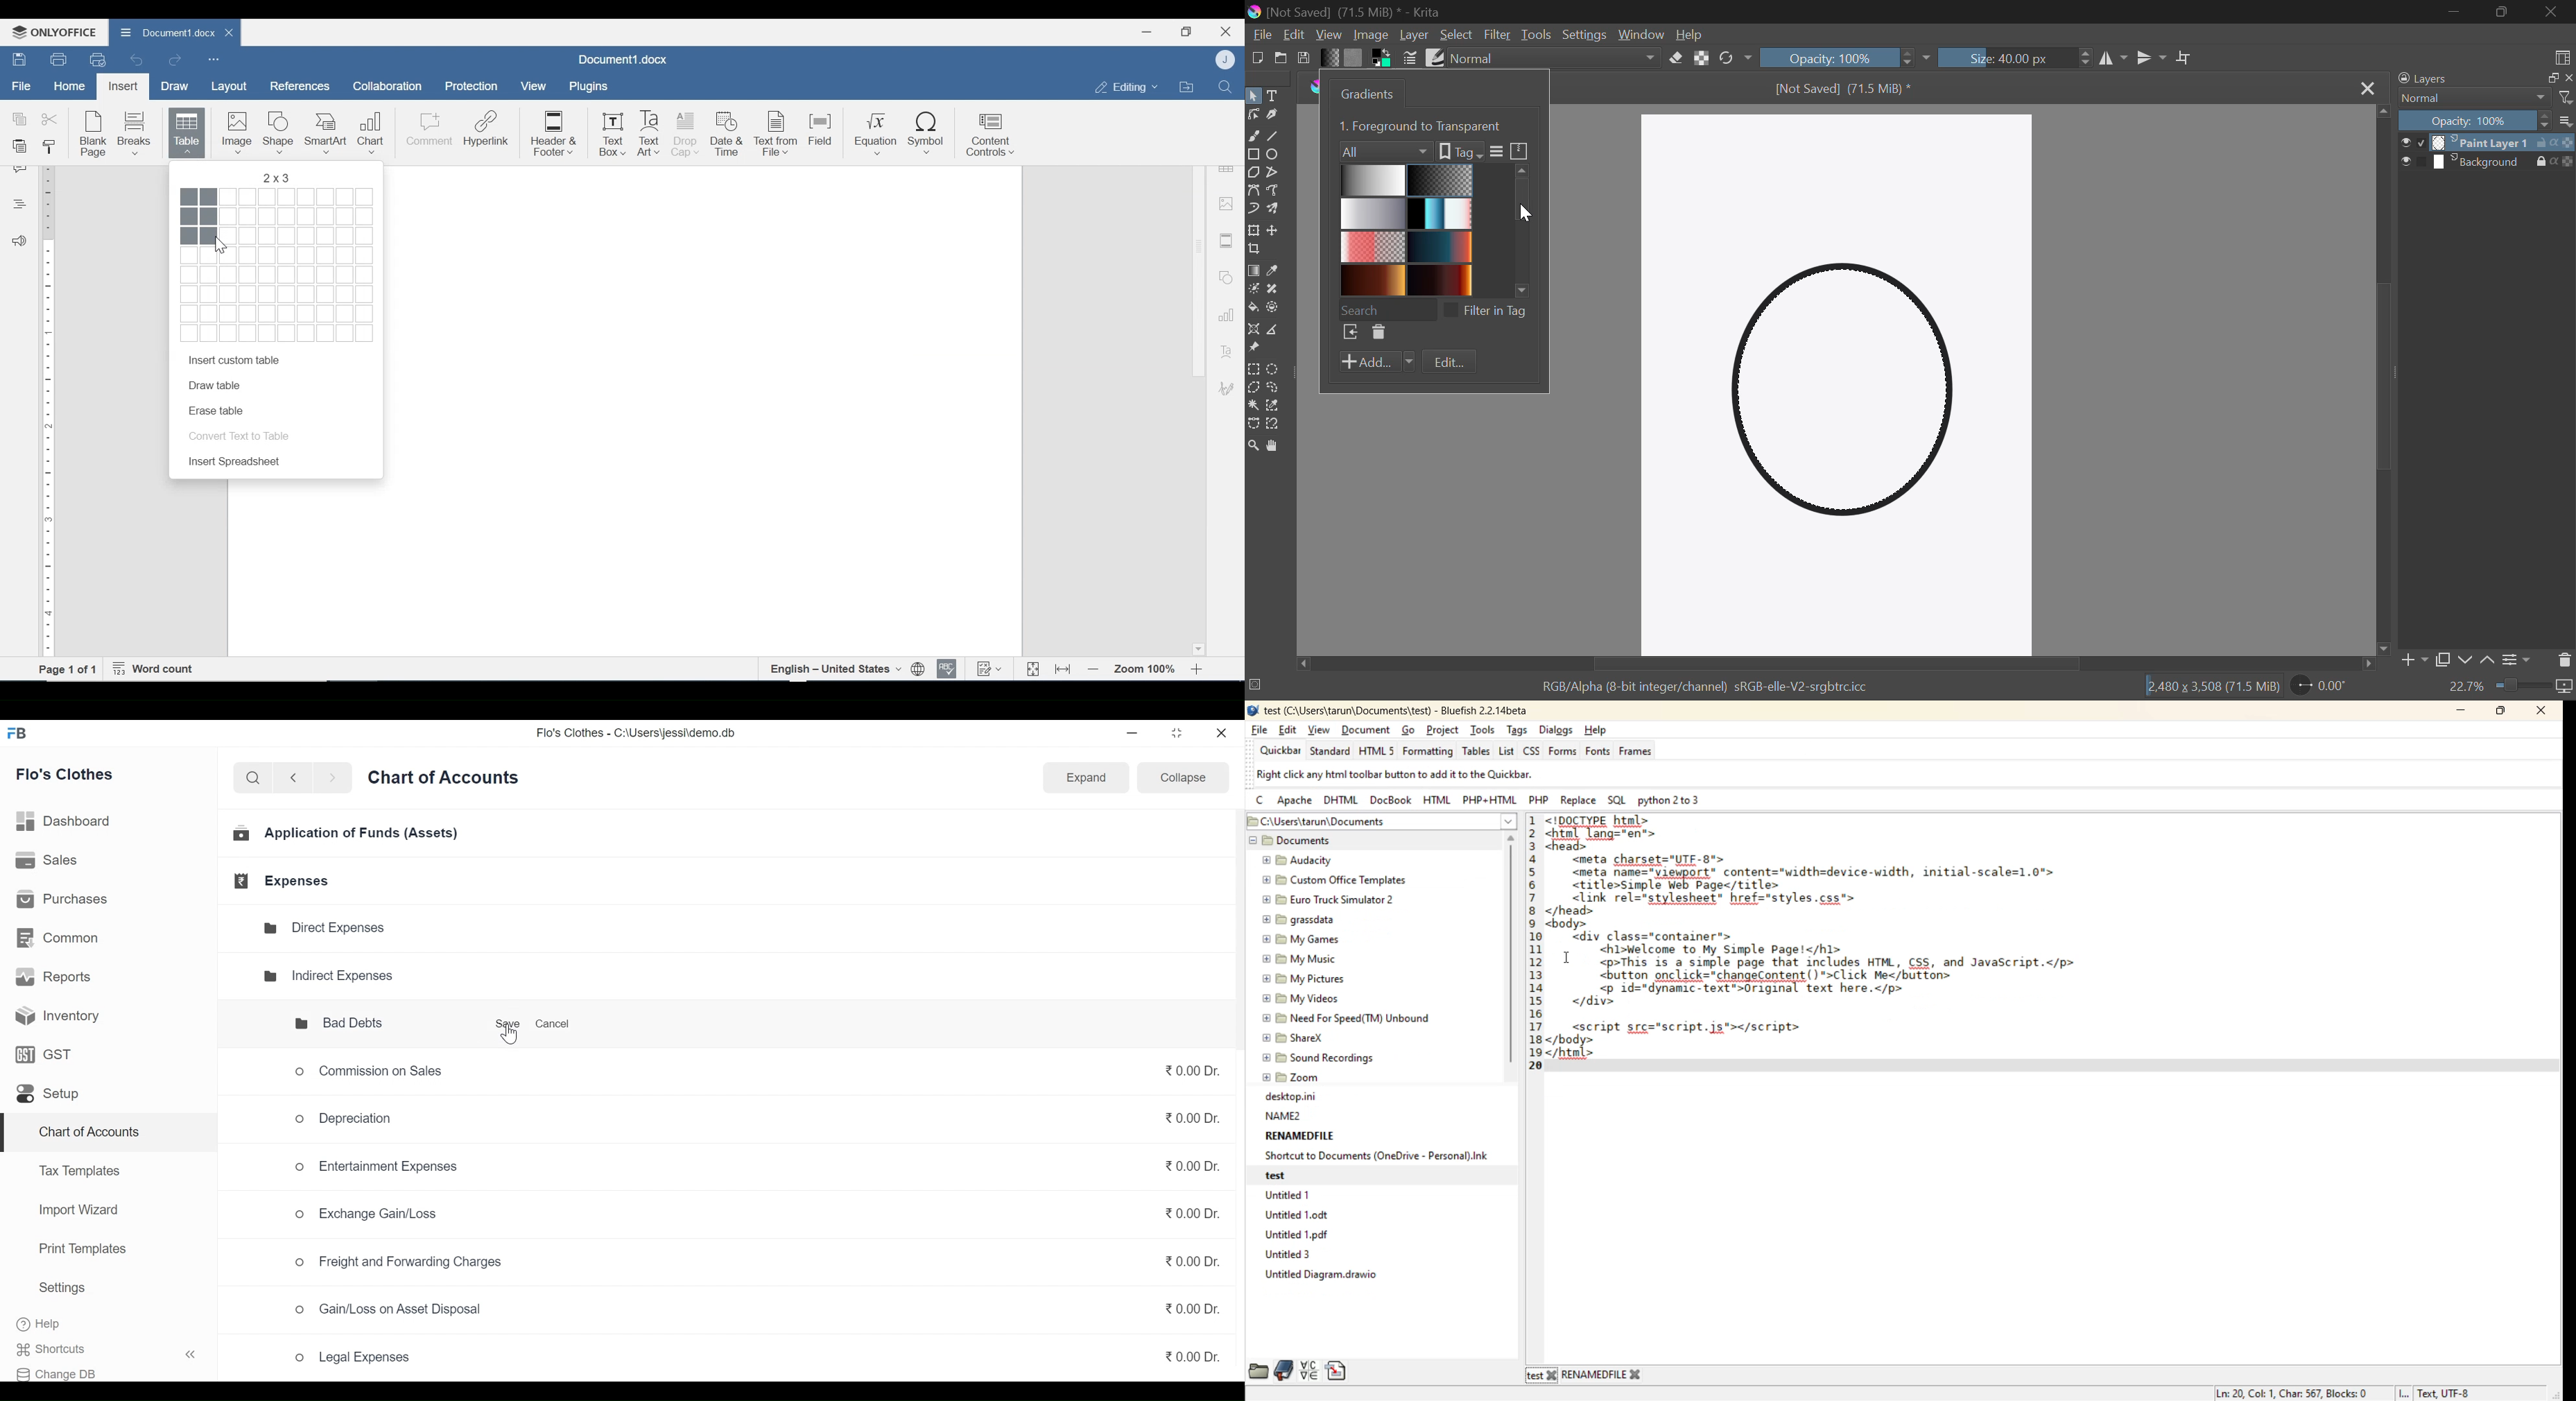 The image size is (2576, 1428). What do you see at coordinates (51, 120) in the screenshot?
I see `Cut` at bounding box center [51, 120].